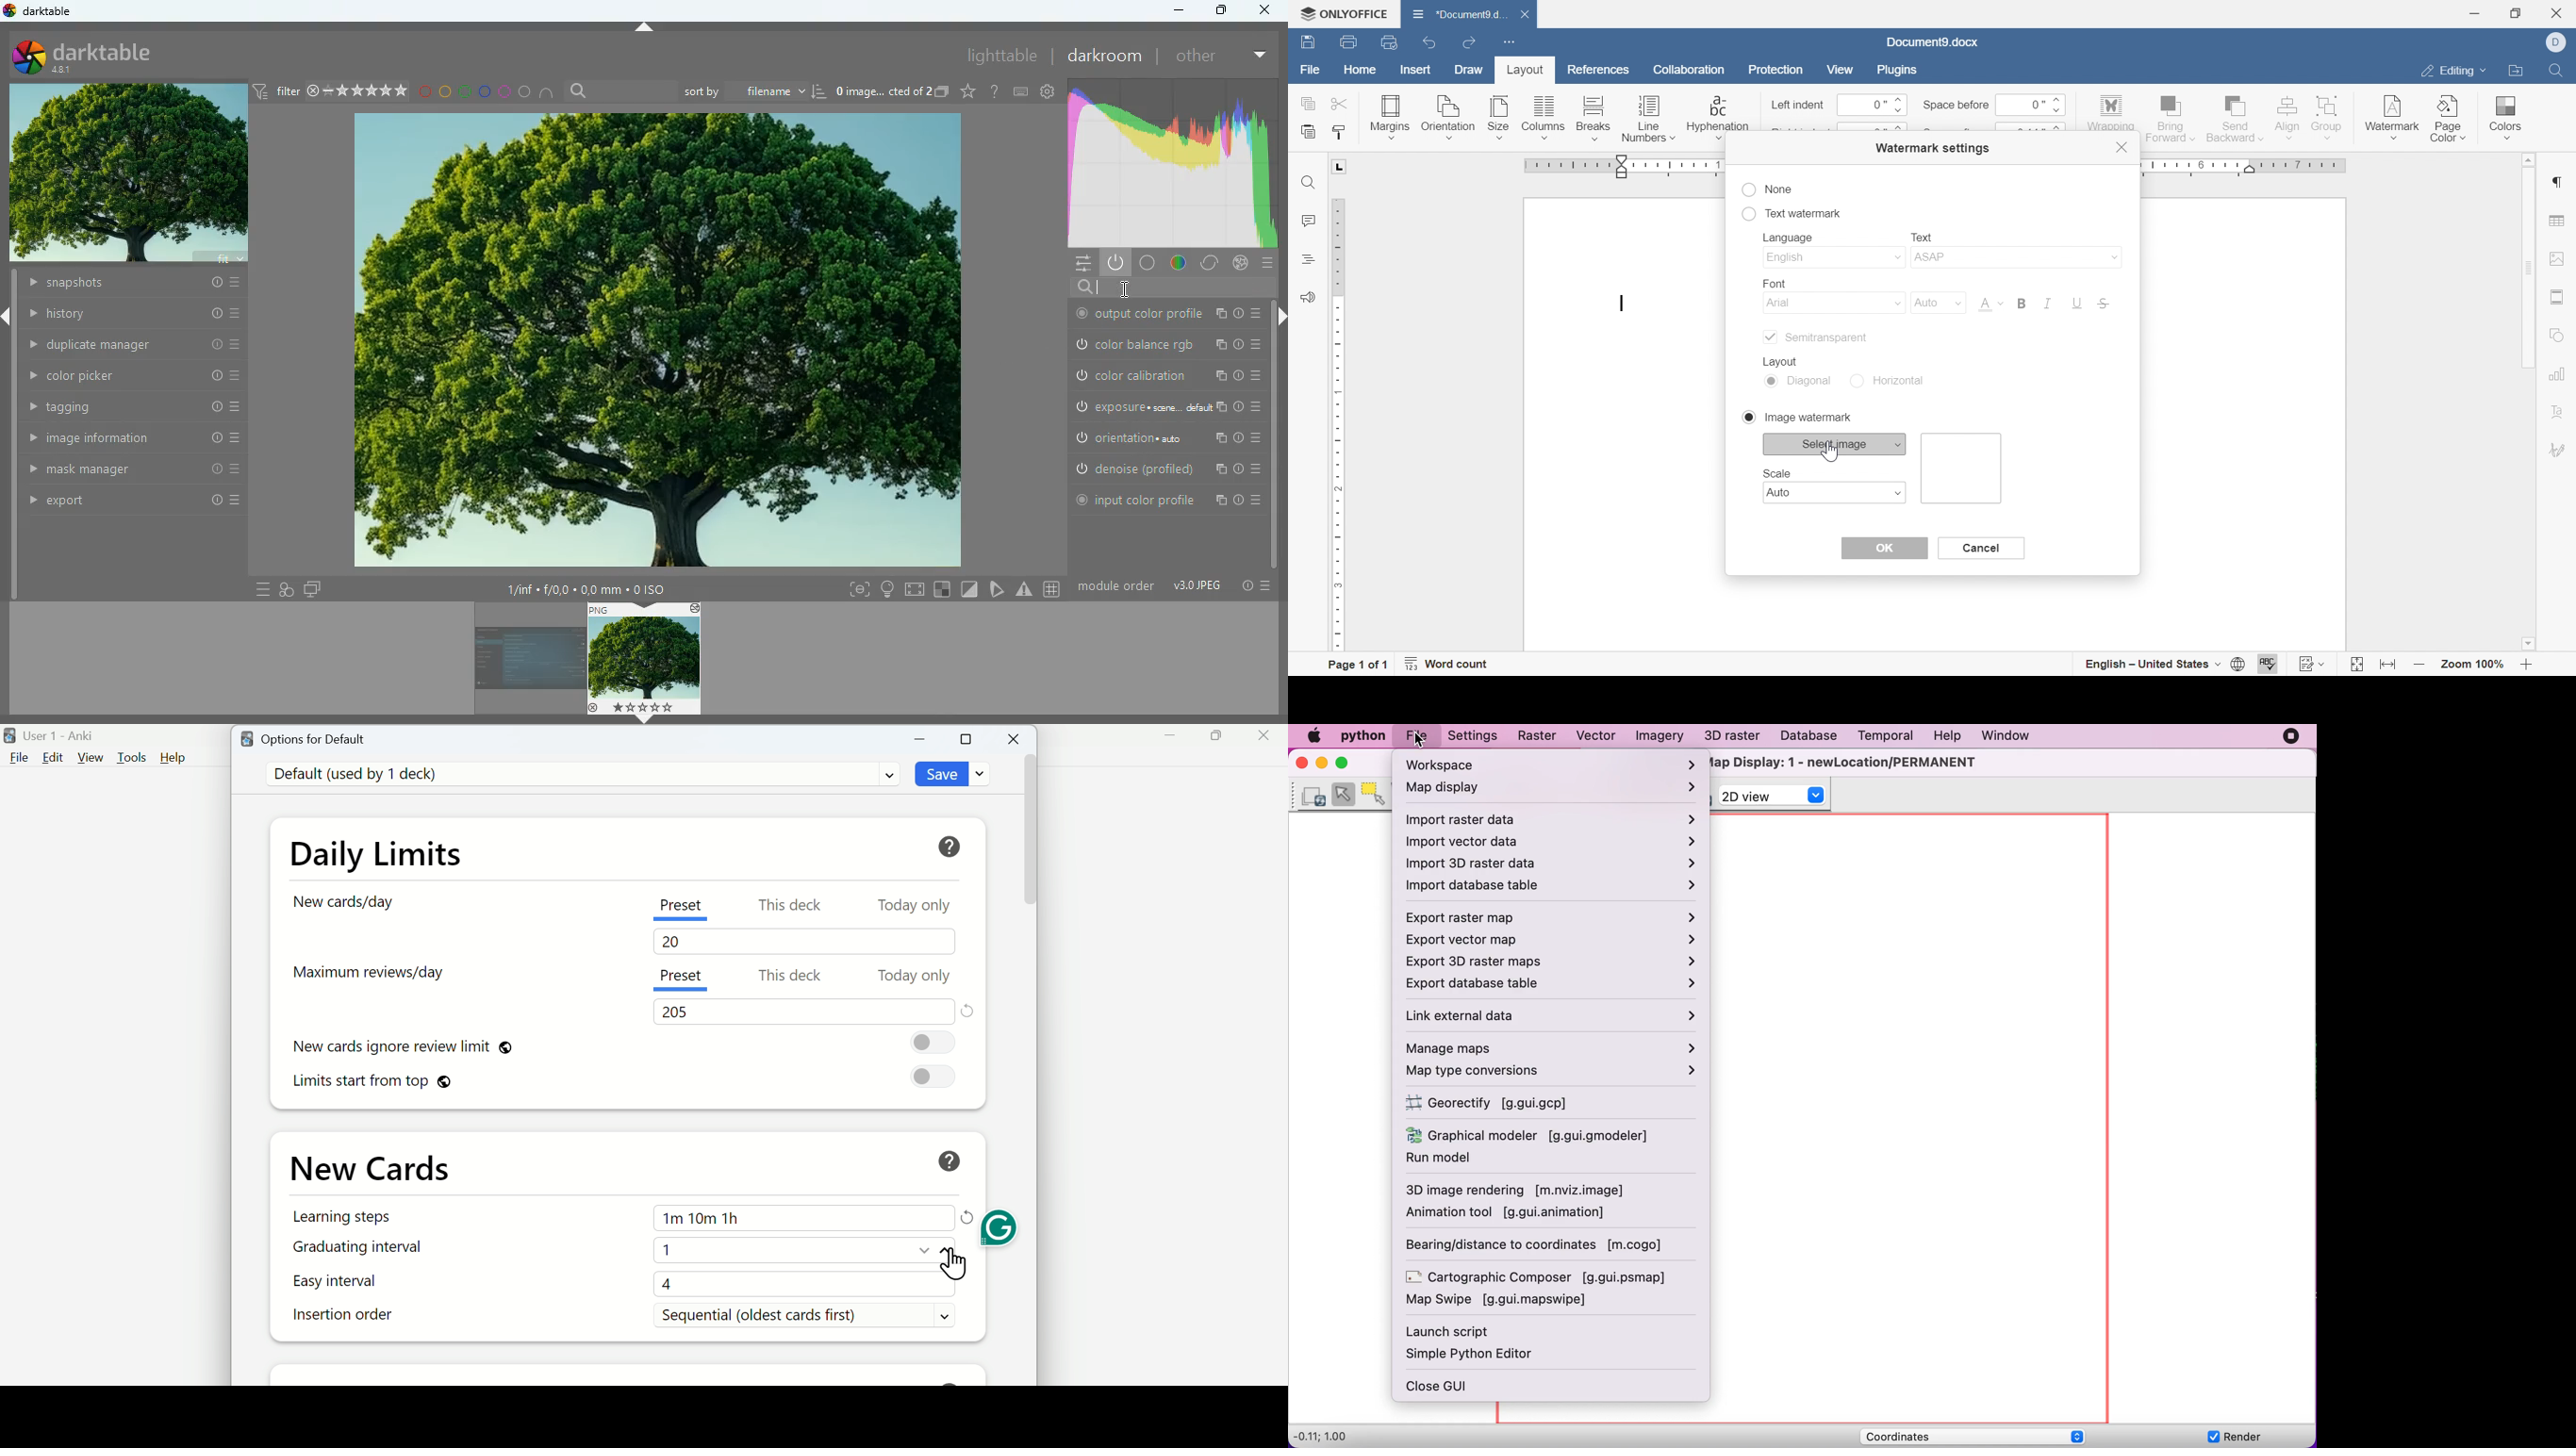 The height and width of the screenshot is (1456, 2576). Describe the element at coordinates (1306, 221) in the screenshot. I see `comments` at that location.